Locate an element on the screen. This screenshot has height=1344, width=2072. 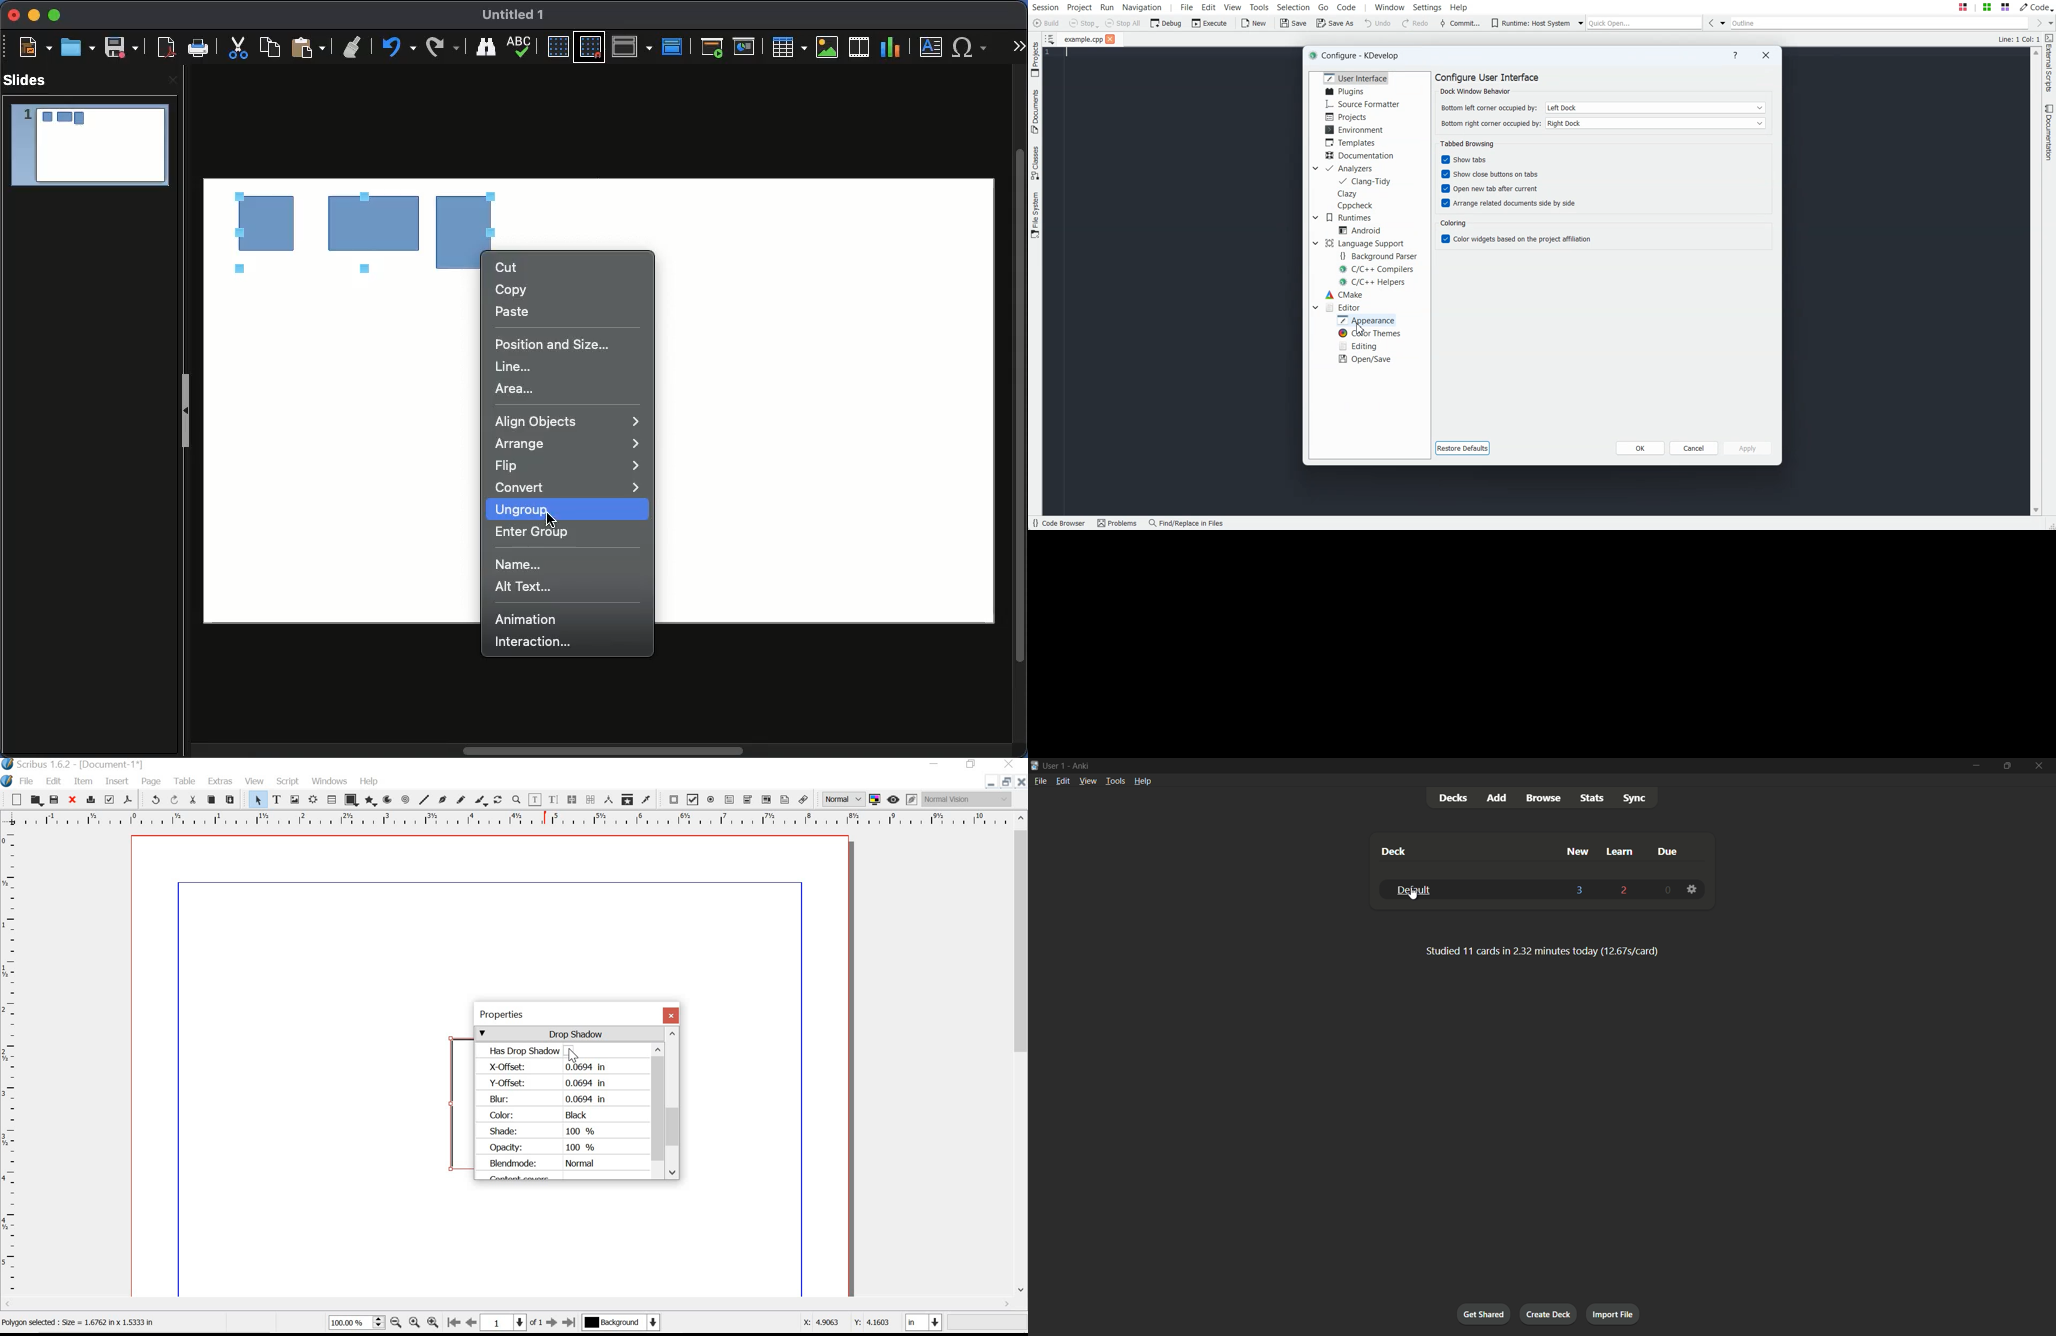
Enable Show tabs is located at coordinates (1465, 160).